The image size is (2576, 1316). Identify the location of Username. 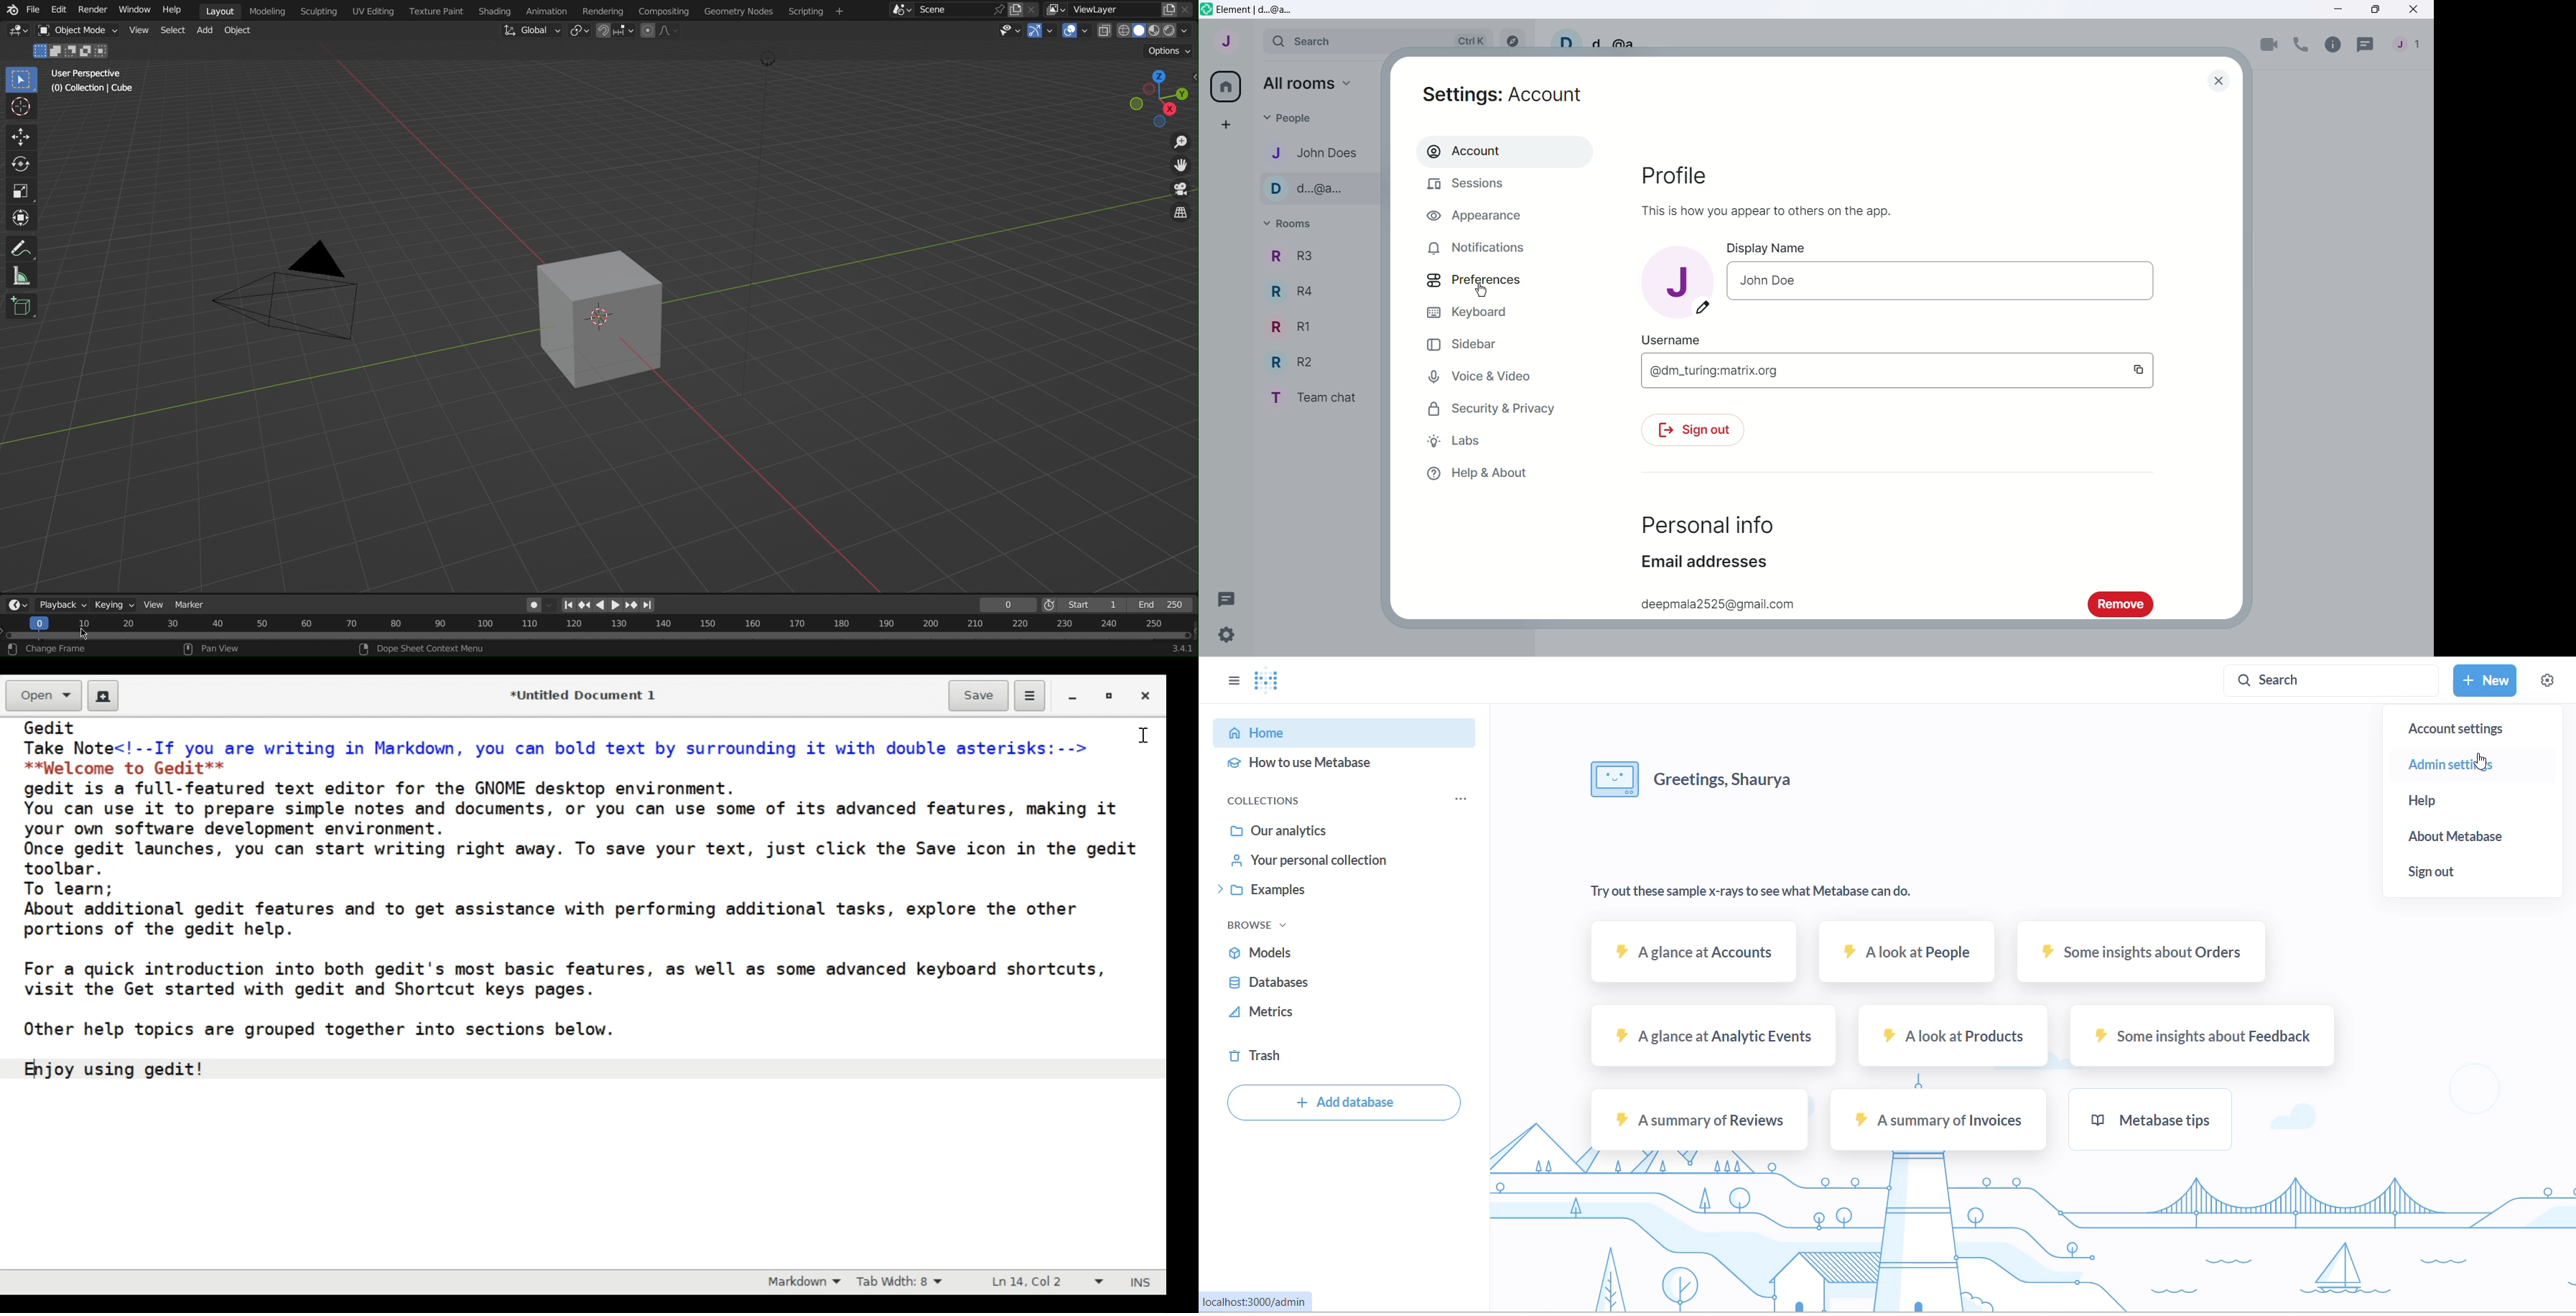
(1670, 340).